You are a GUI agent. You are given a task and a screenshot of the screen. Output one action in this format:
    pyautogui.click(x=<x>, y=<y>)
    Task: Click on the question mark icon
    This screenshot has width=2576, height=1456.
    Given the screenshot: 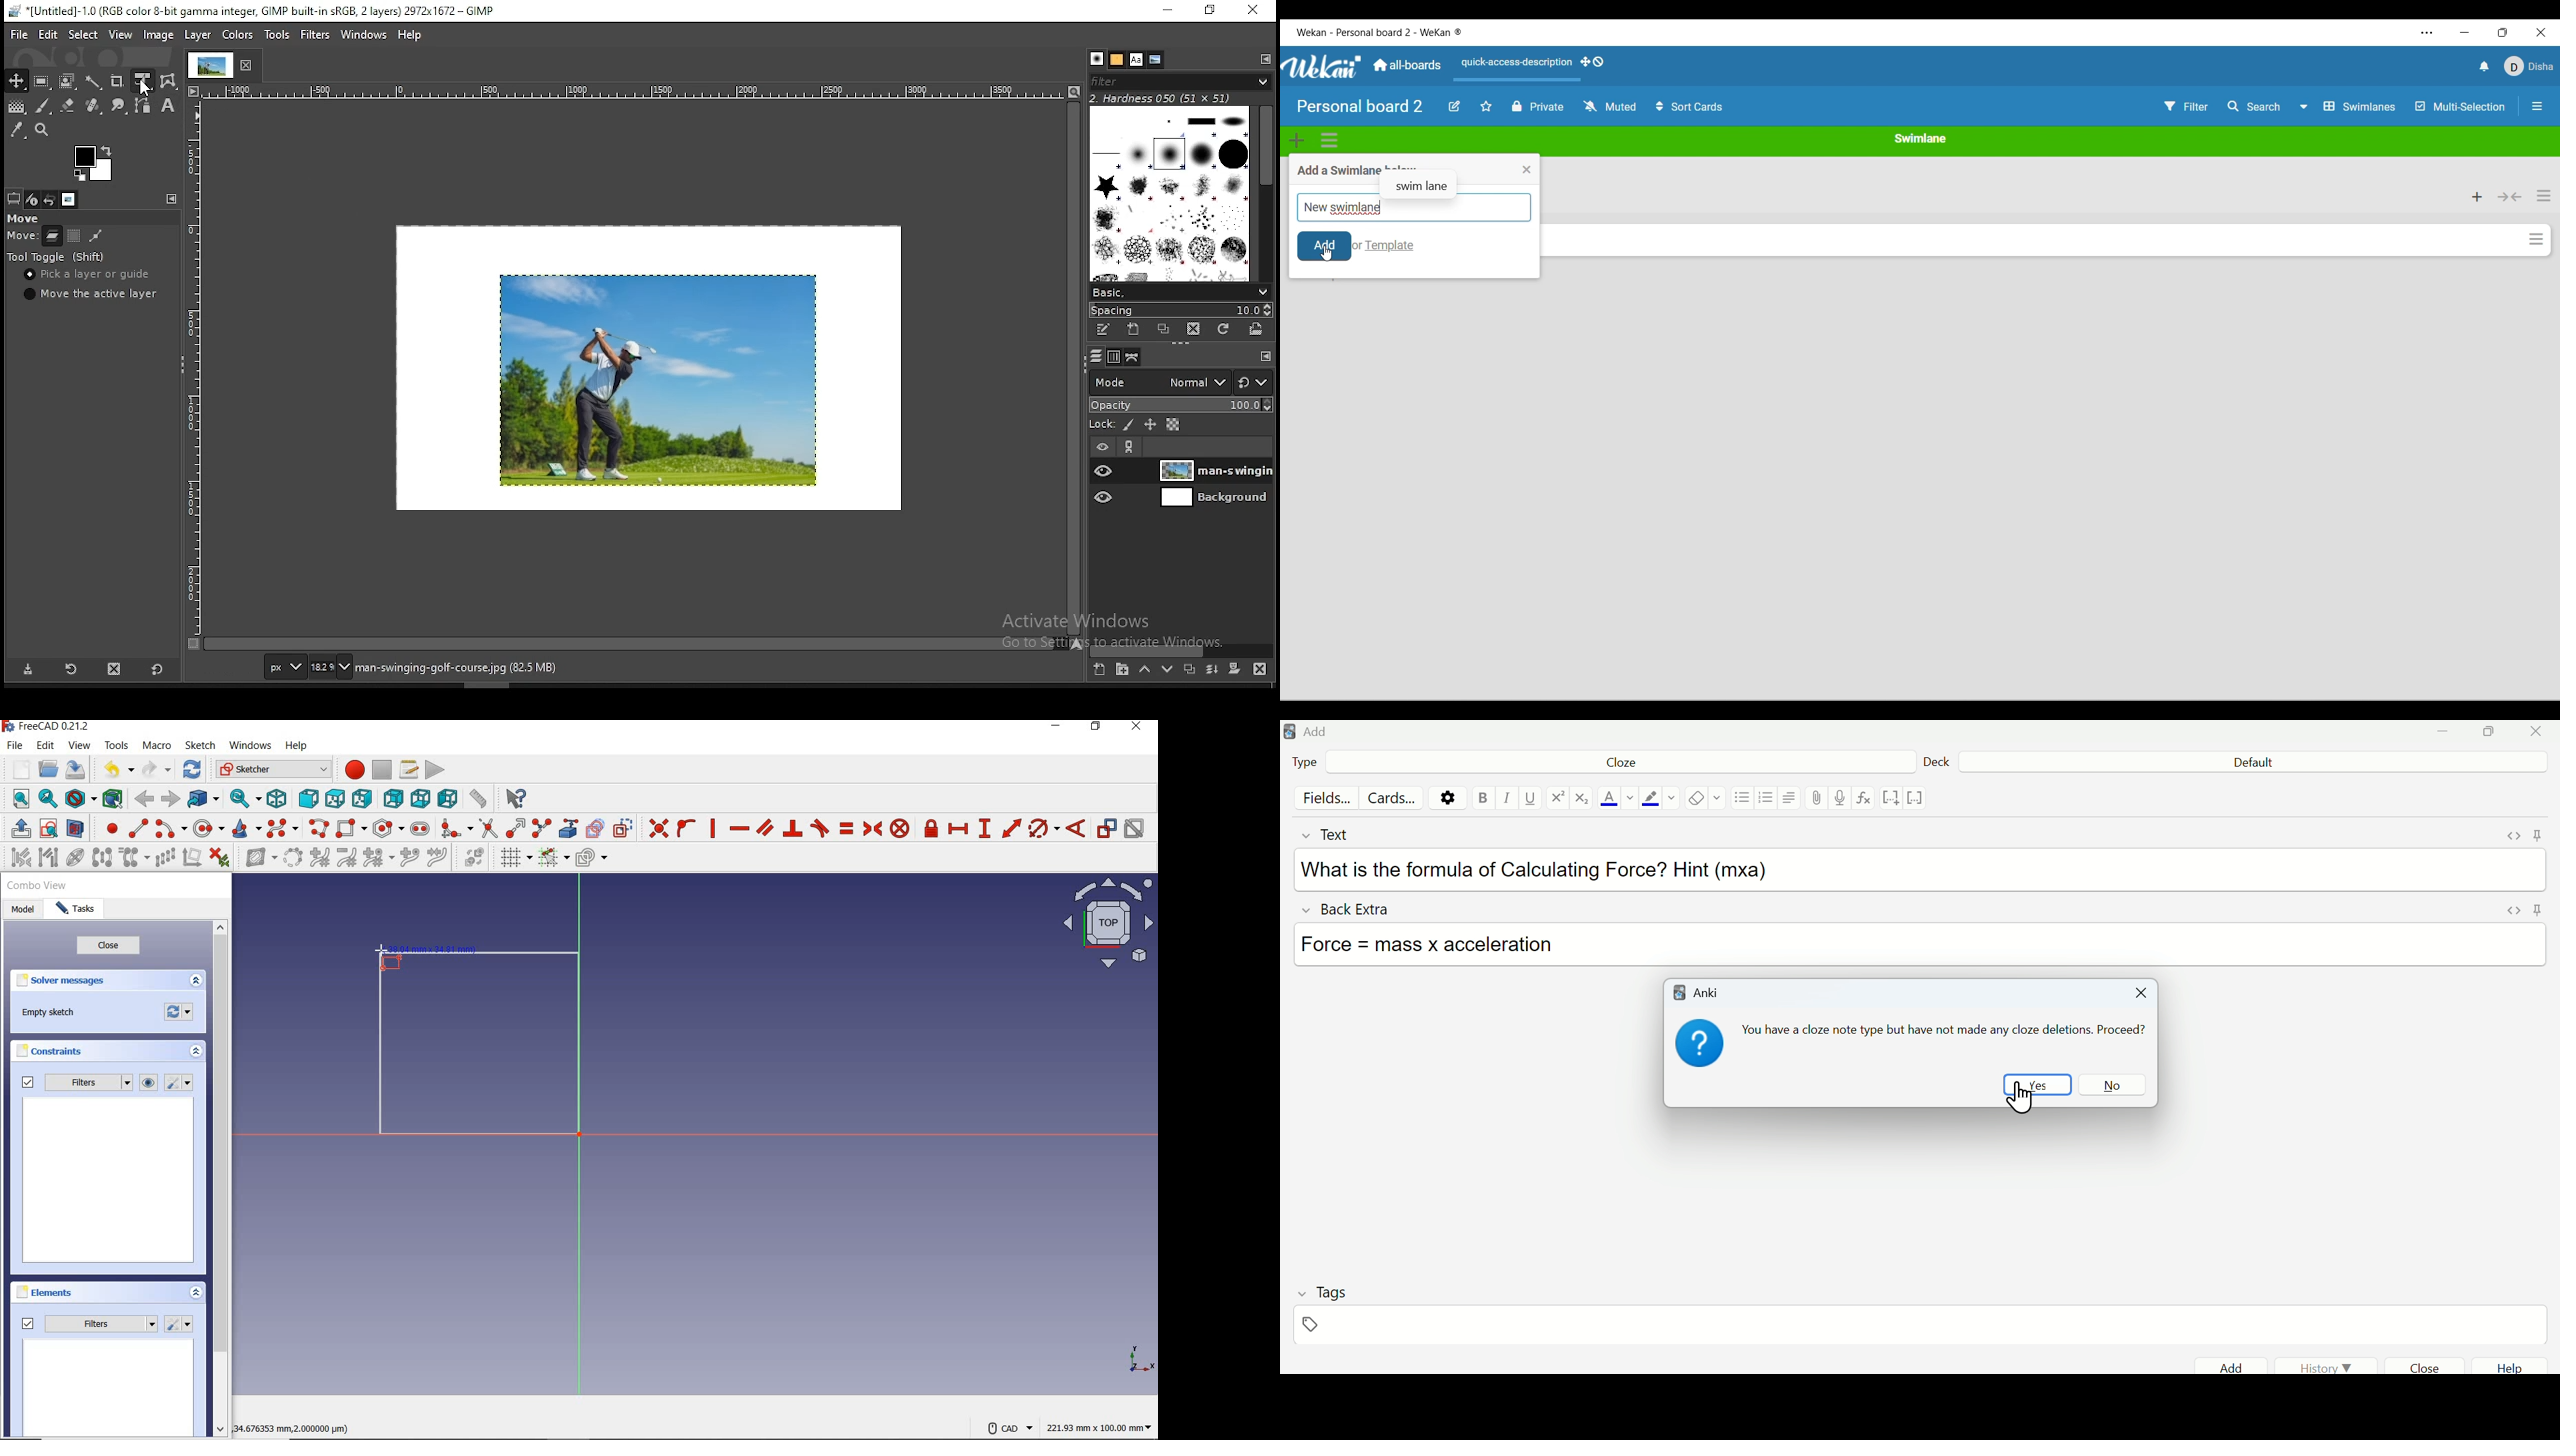 What is the action you would take?
    pyautogui.click(x=1698, y=1043)
    